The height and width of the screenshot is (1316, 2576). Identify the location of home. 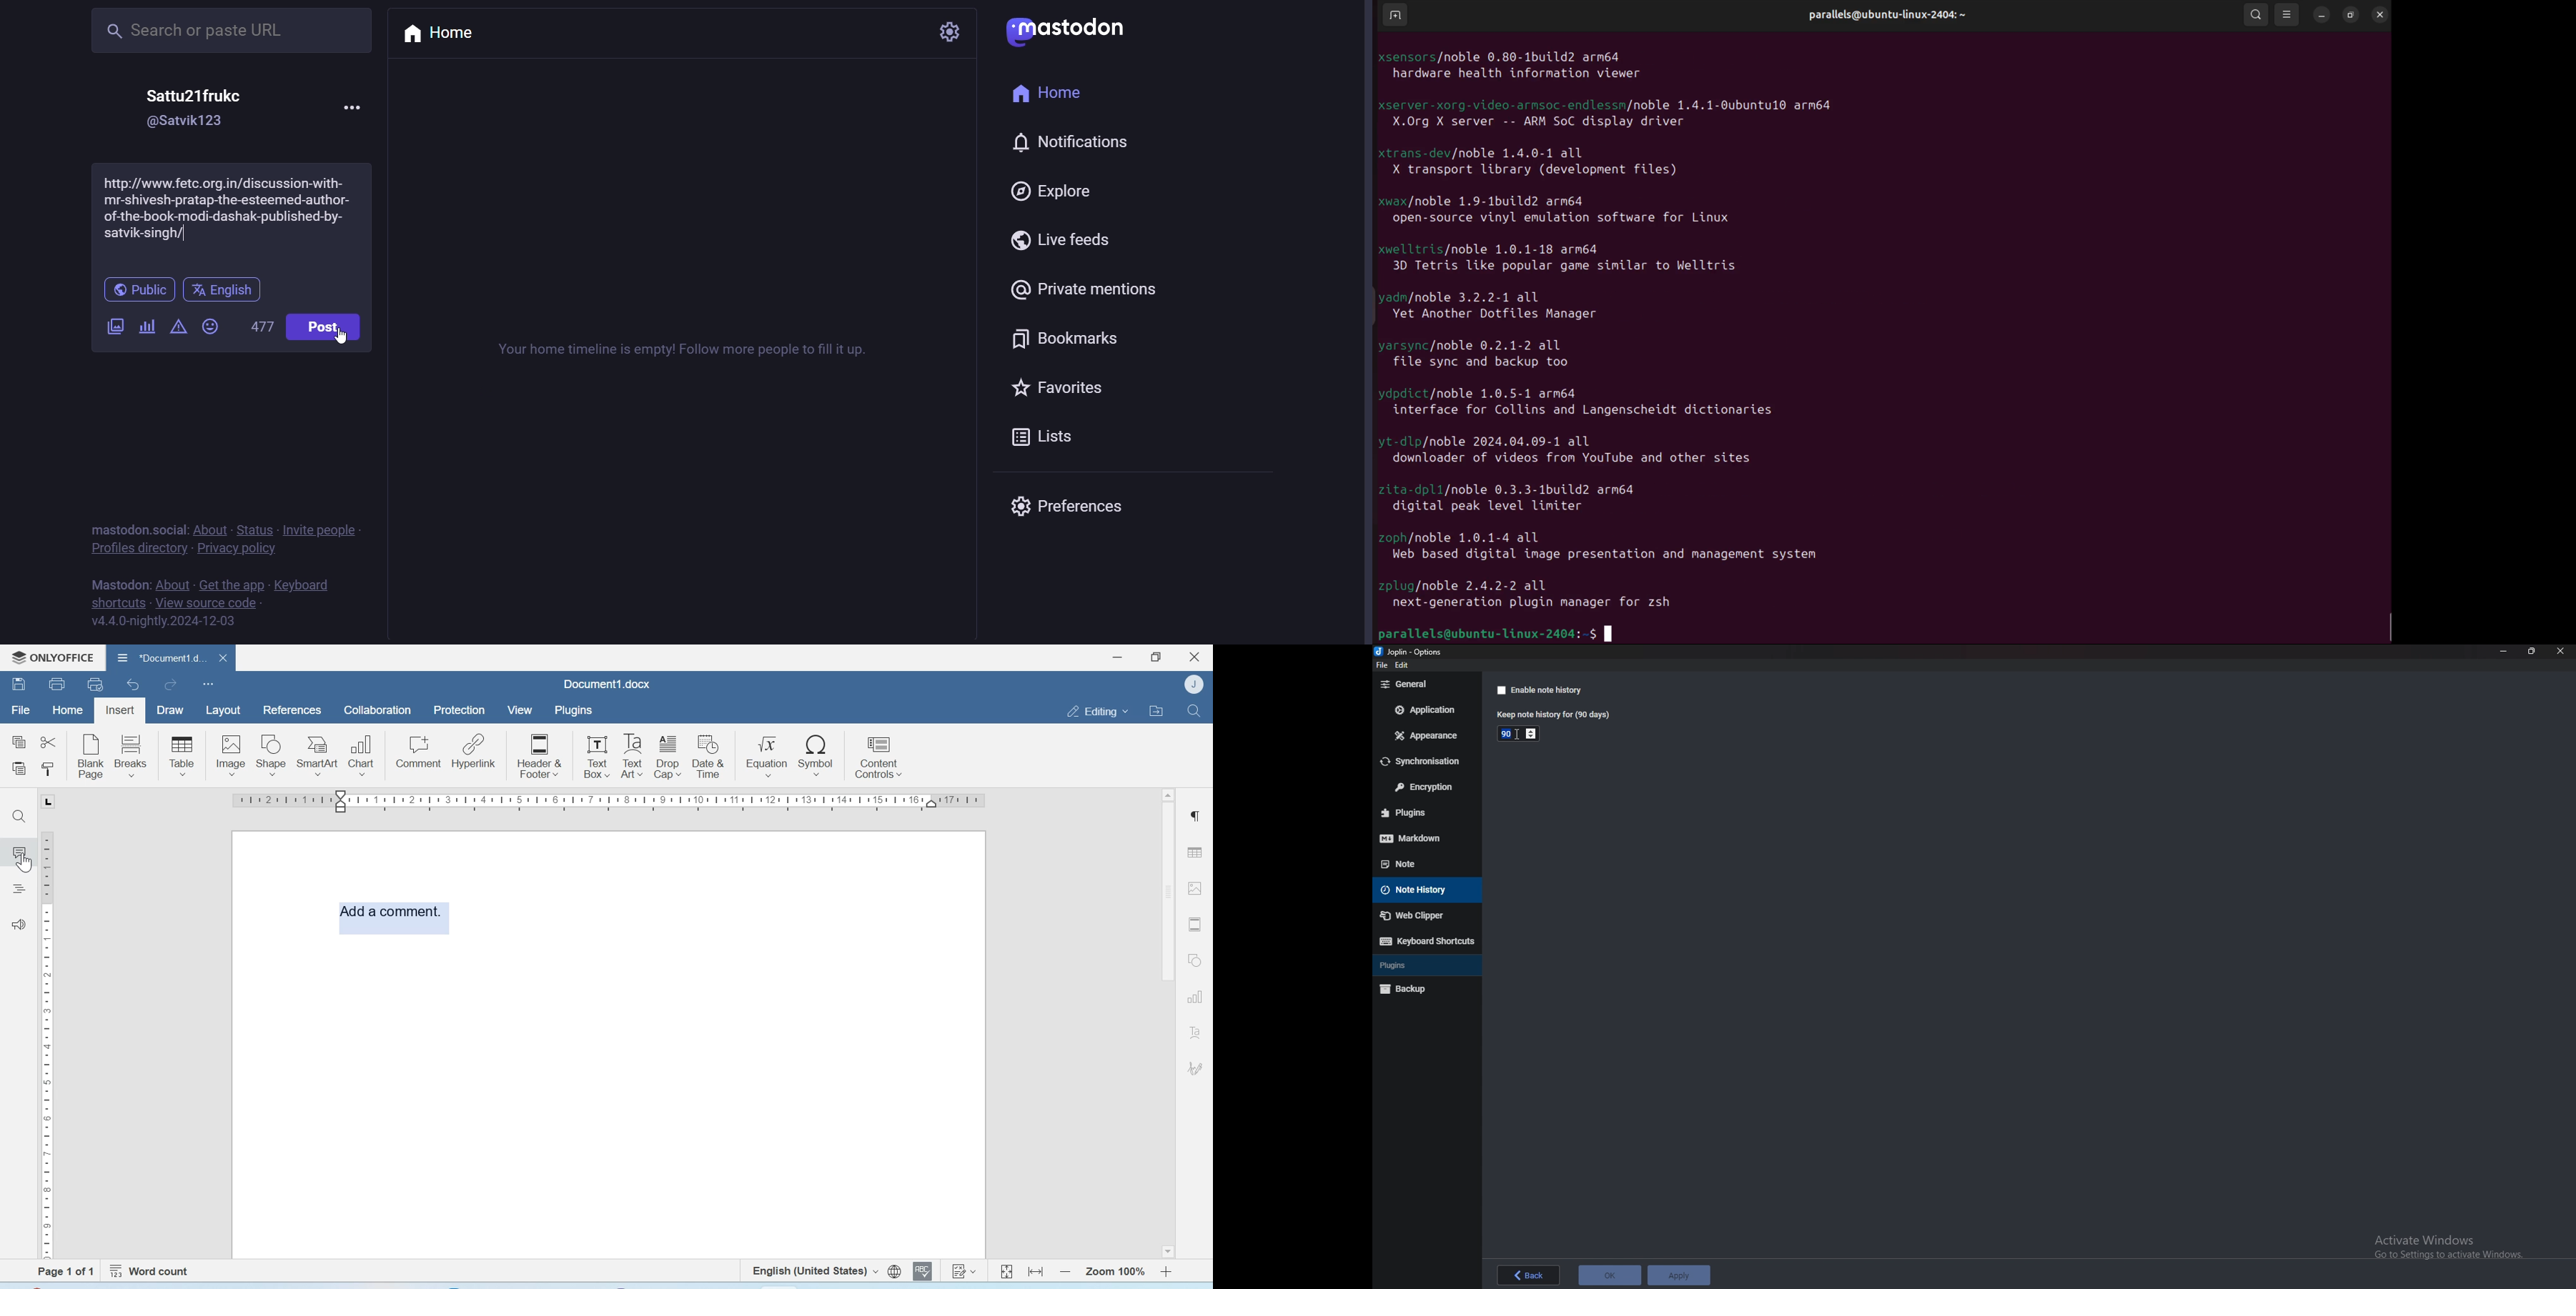
(1049, 96).